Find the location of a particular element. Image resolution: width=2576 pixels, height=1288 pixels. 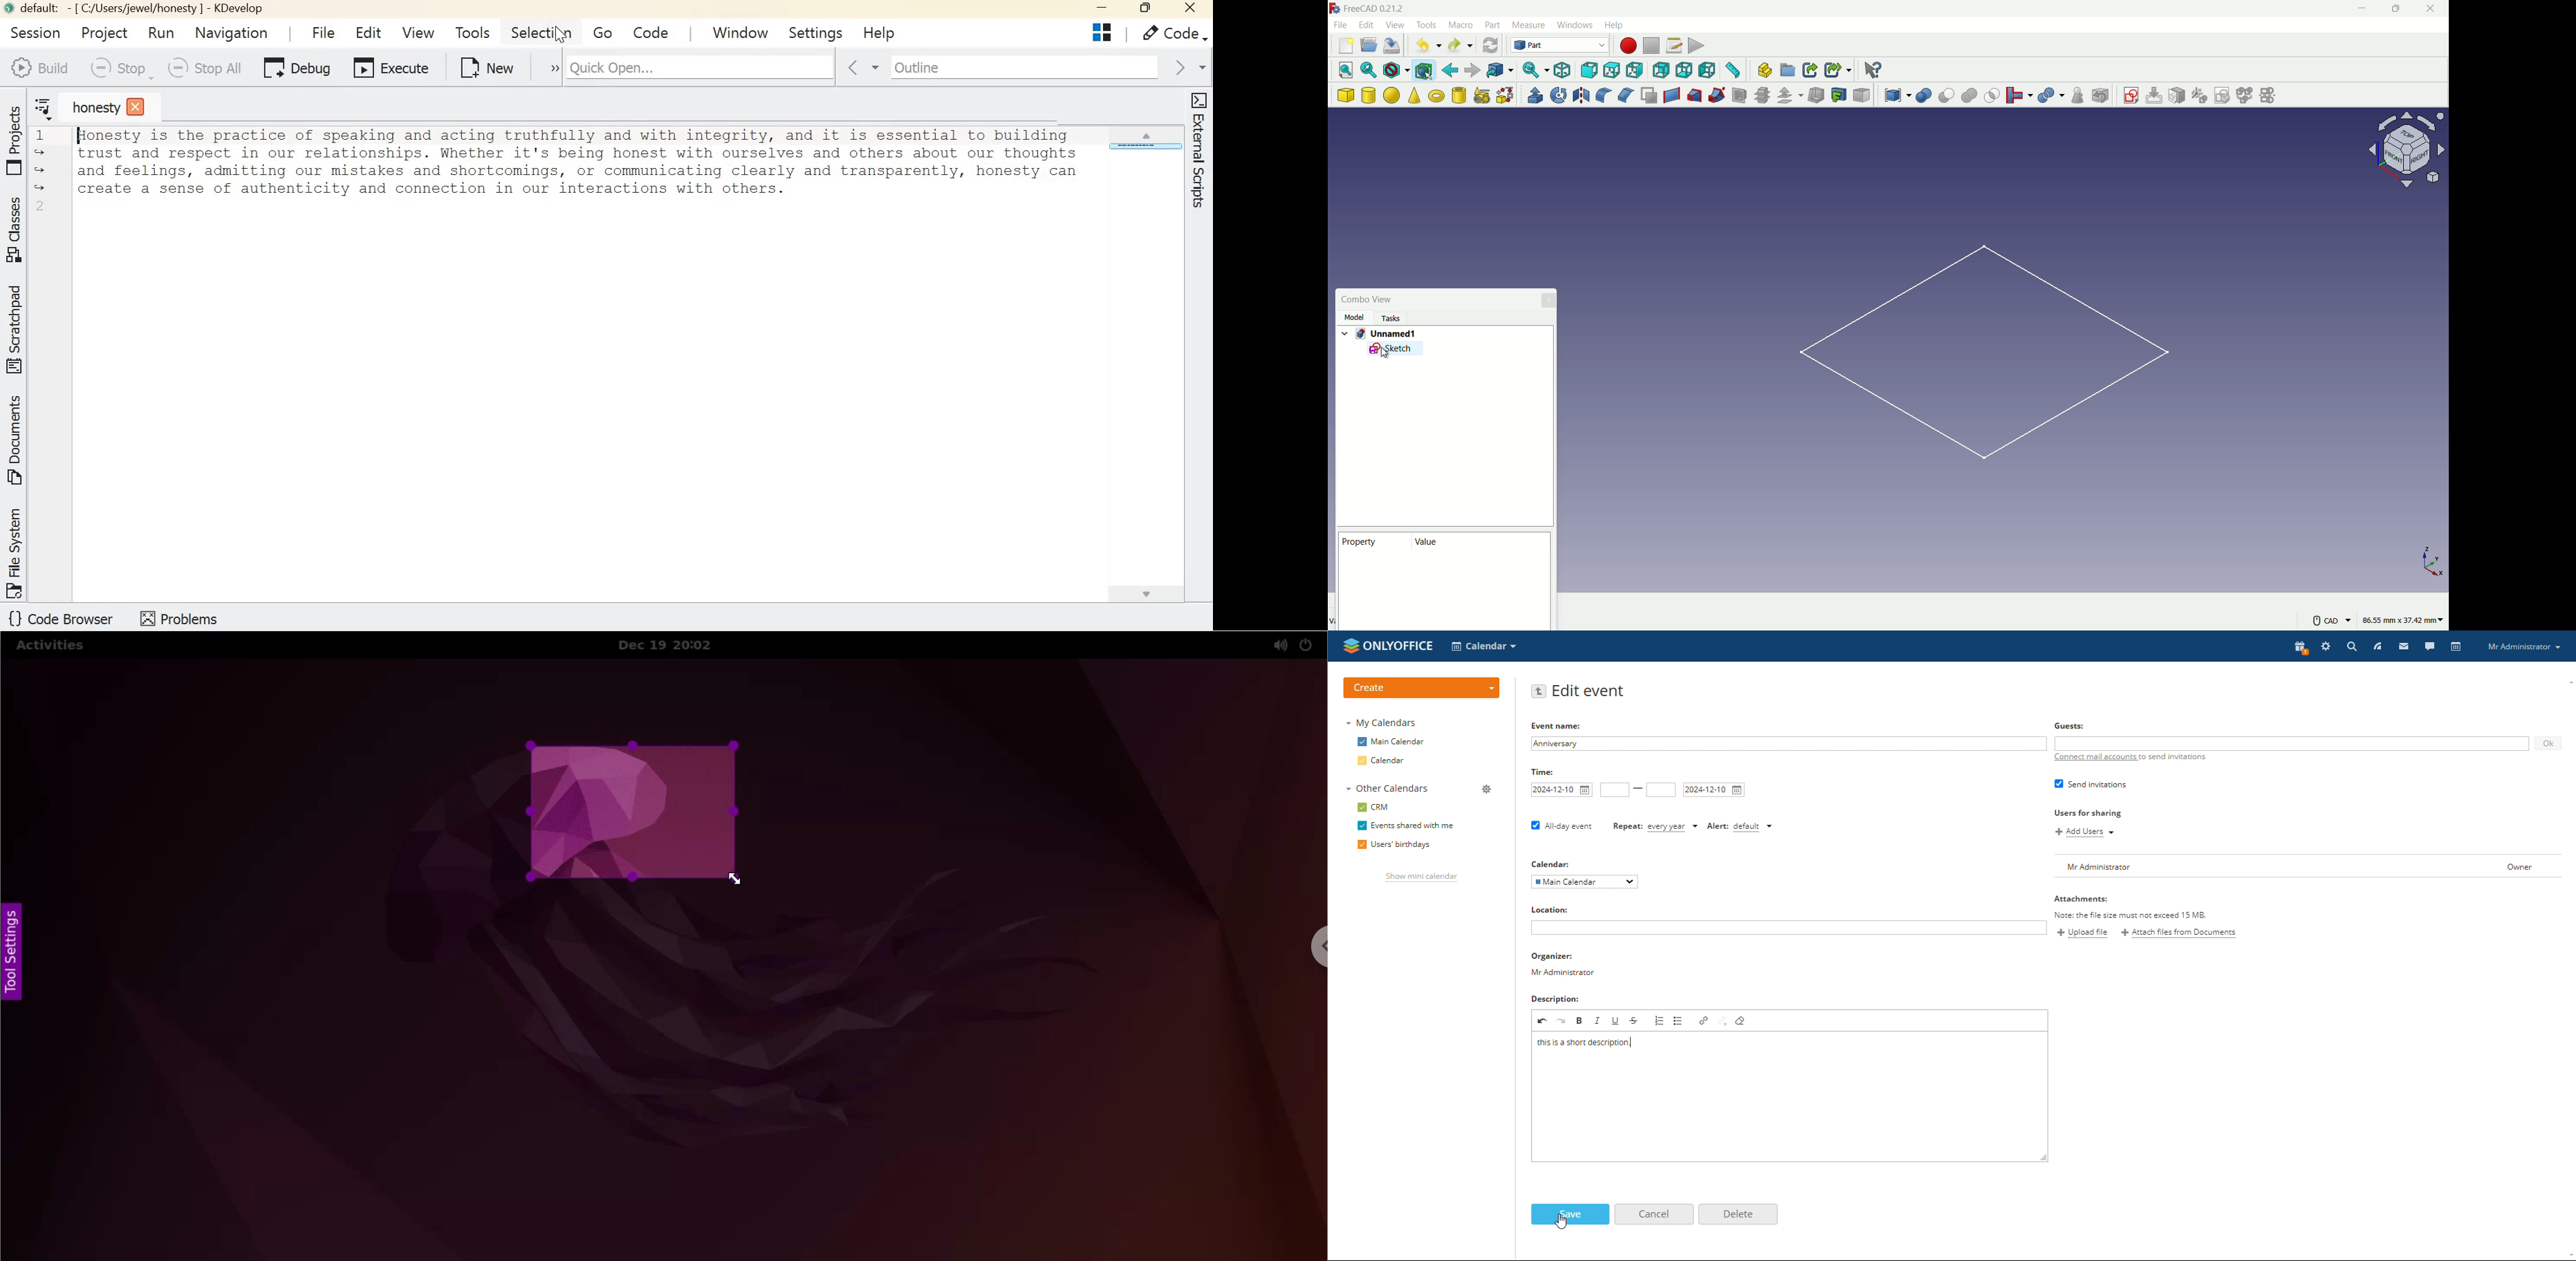

defeaturing is located at coordinates (2100, 96).